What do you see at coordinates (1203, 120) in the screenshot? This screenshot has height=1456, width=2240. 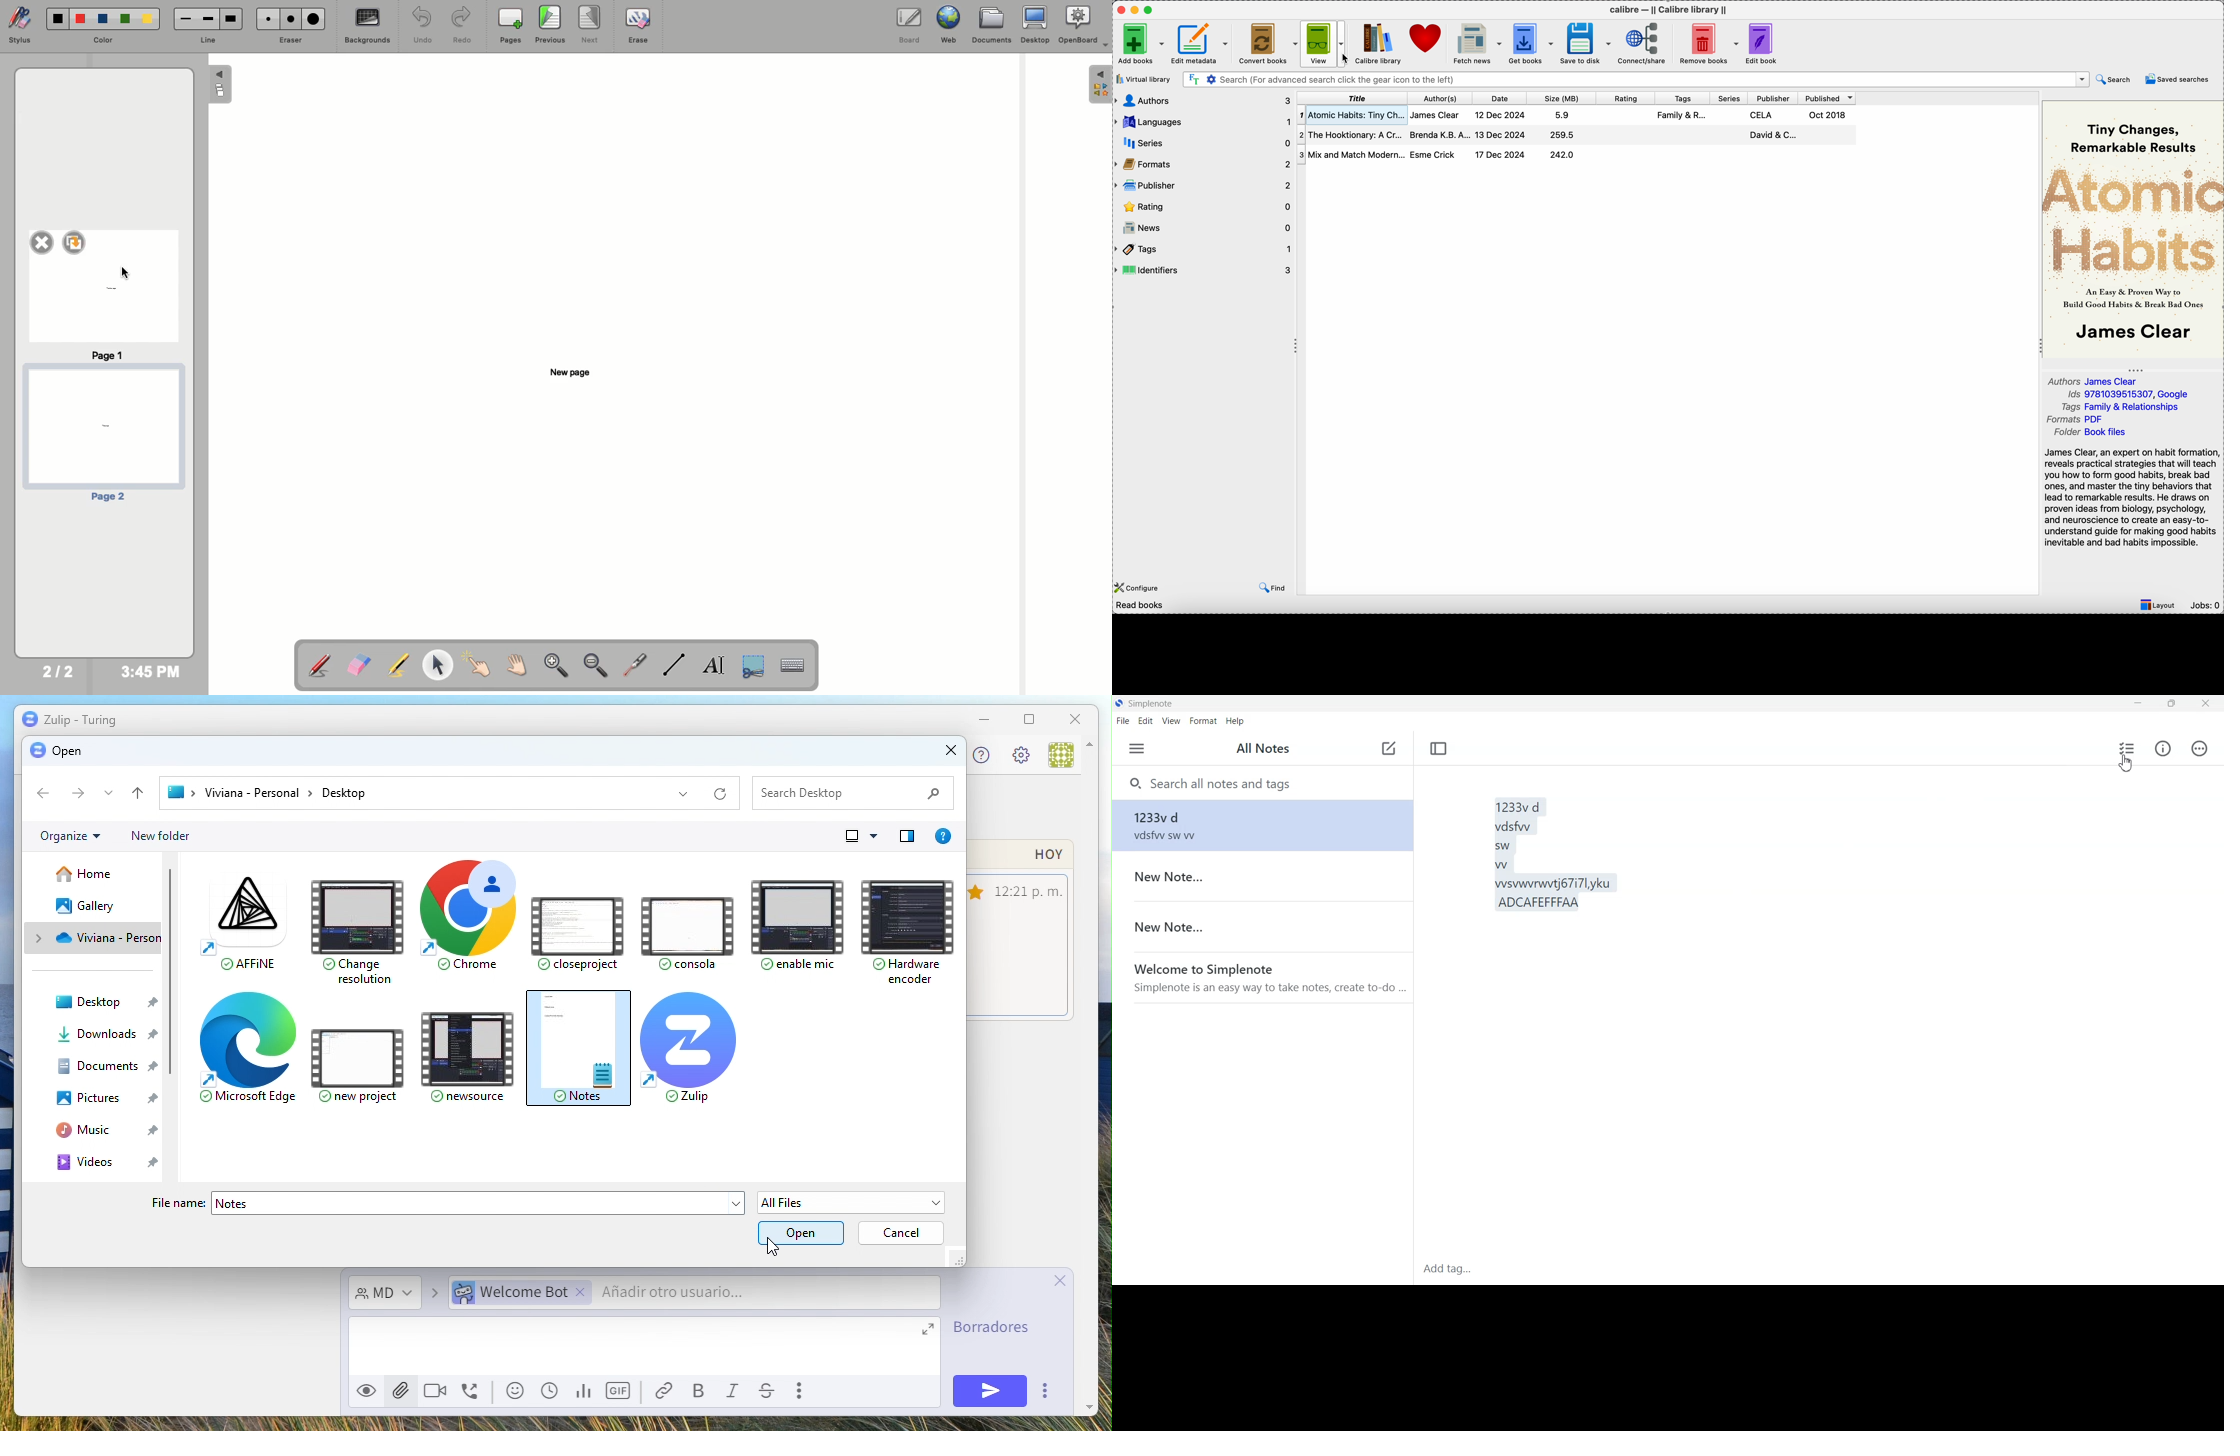 I see `languages` at bounding box center [1203, 120].